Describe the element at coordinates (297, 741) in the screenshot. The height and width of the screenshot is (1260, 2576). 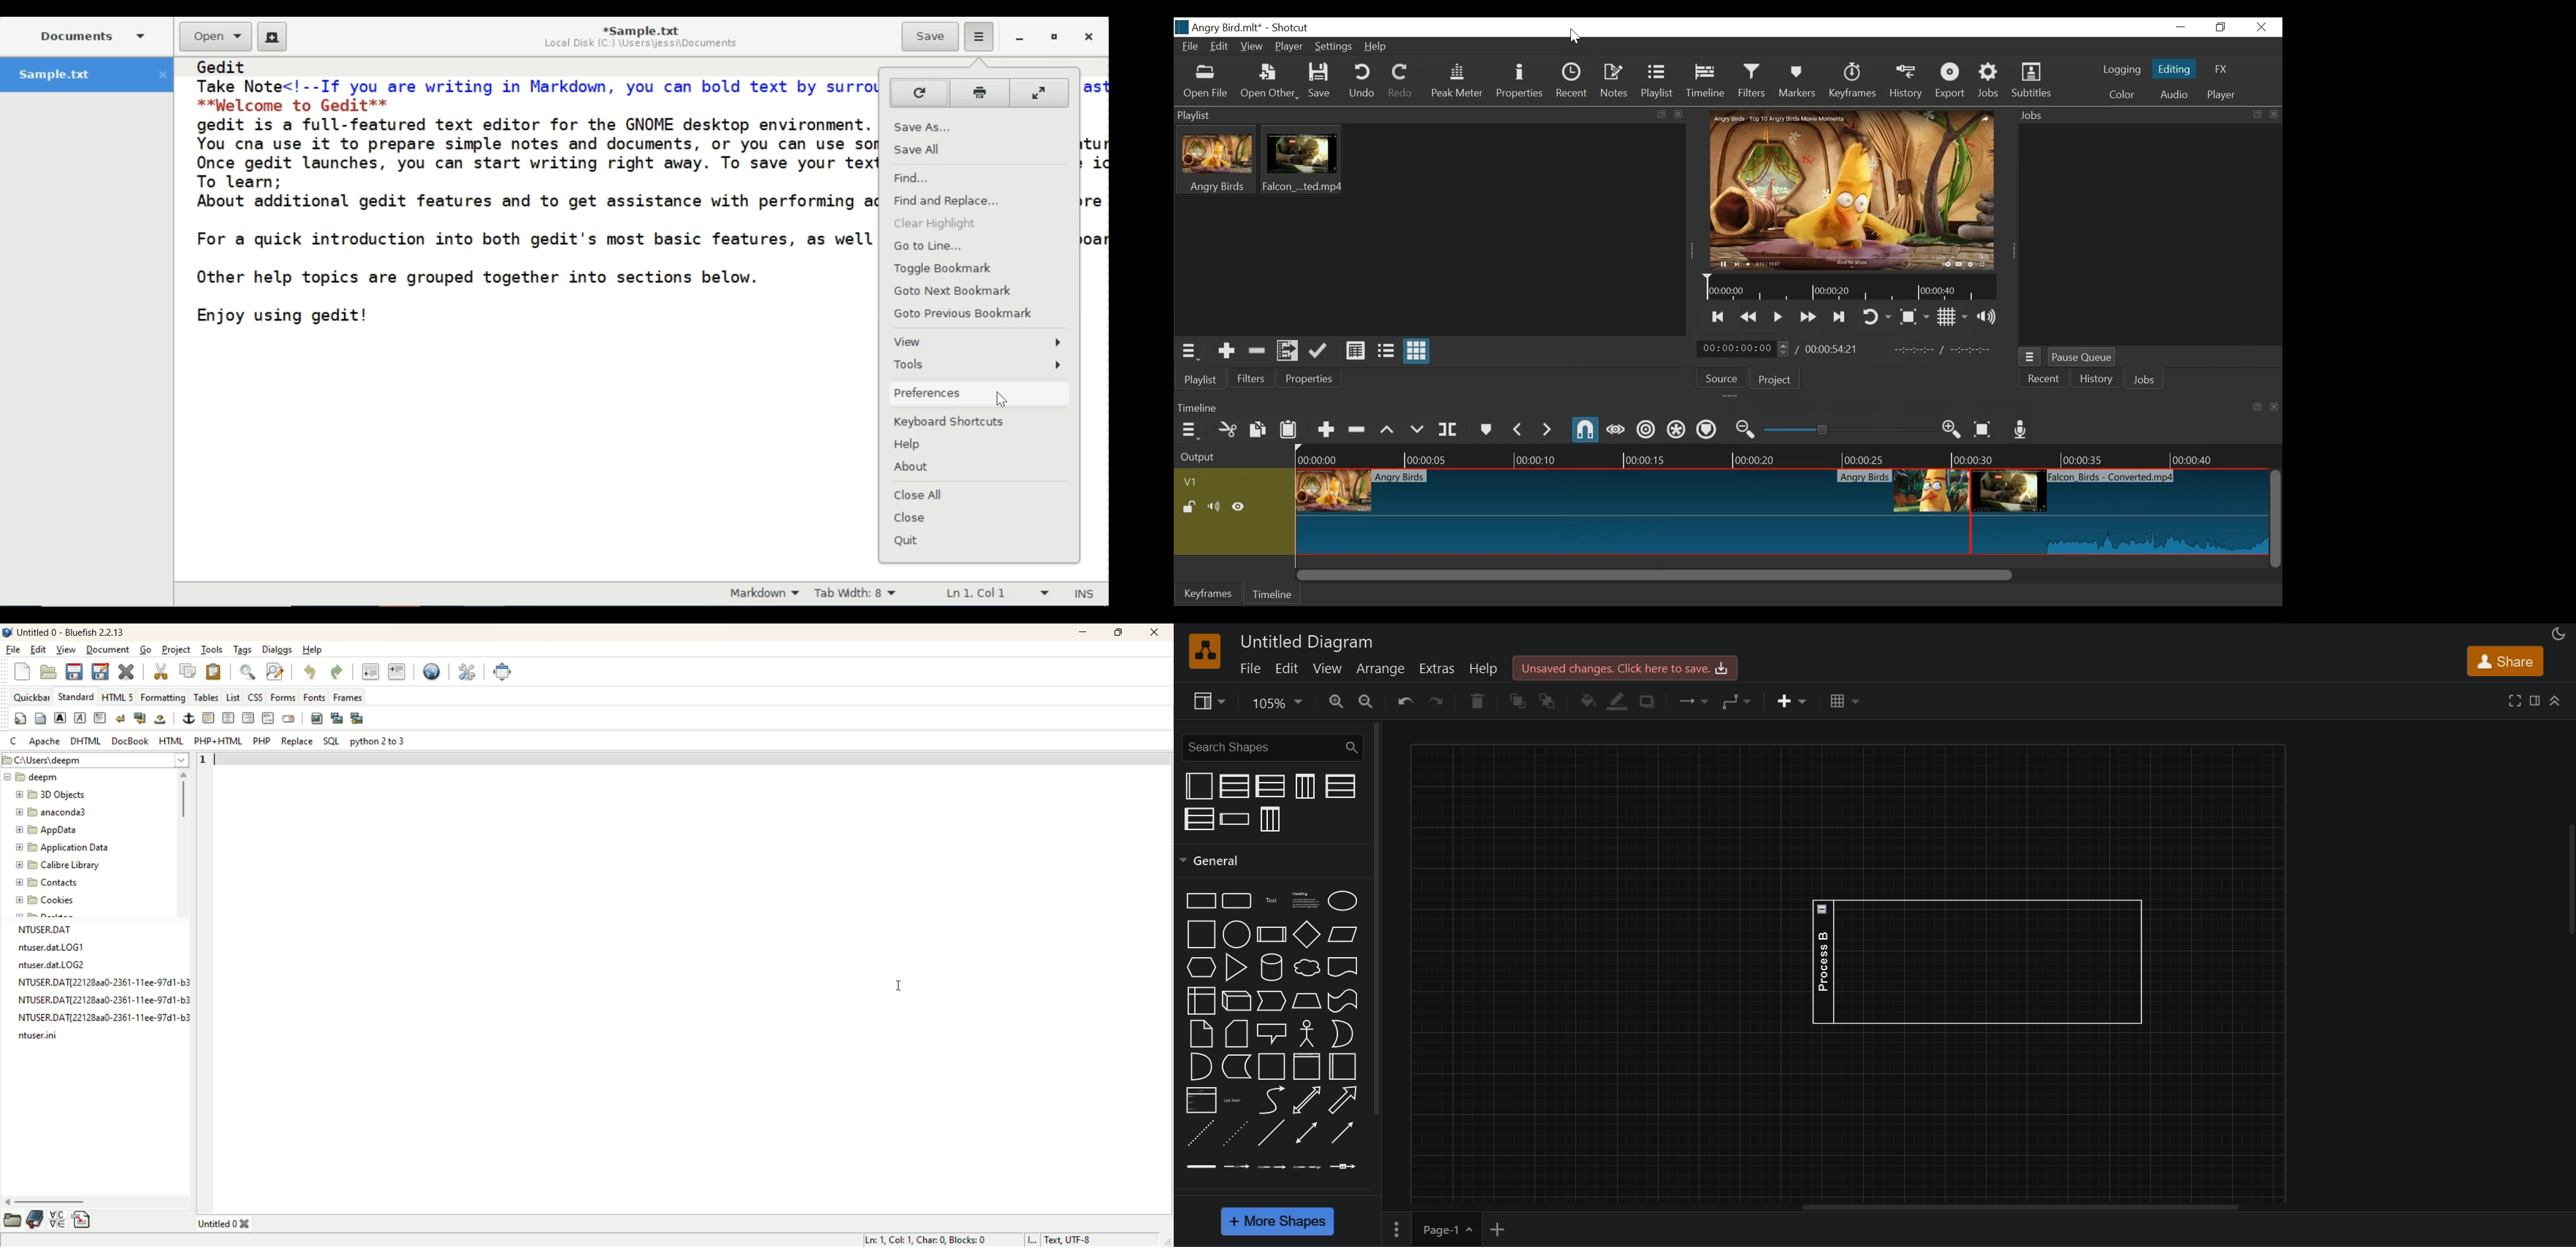
I see `replace` at that location.